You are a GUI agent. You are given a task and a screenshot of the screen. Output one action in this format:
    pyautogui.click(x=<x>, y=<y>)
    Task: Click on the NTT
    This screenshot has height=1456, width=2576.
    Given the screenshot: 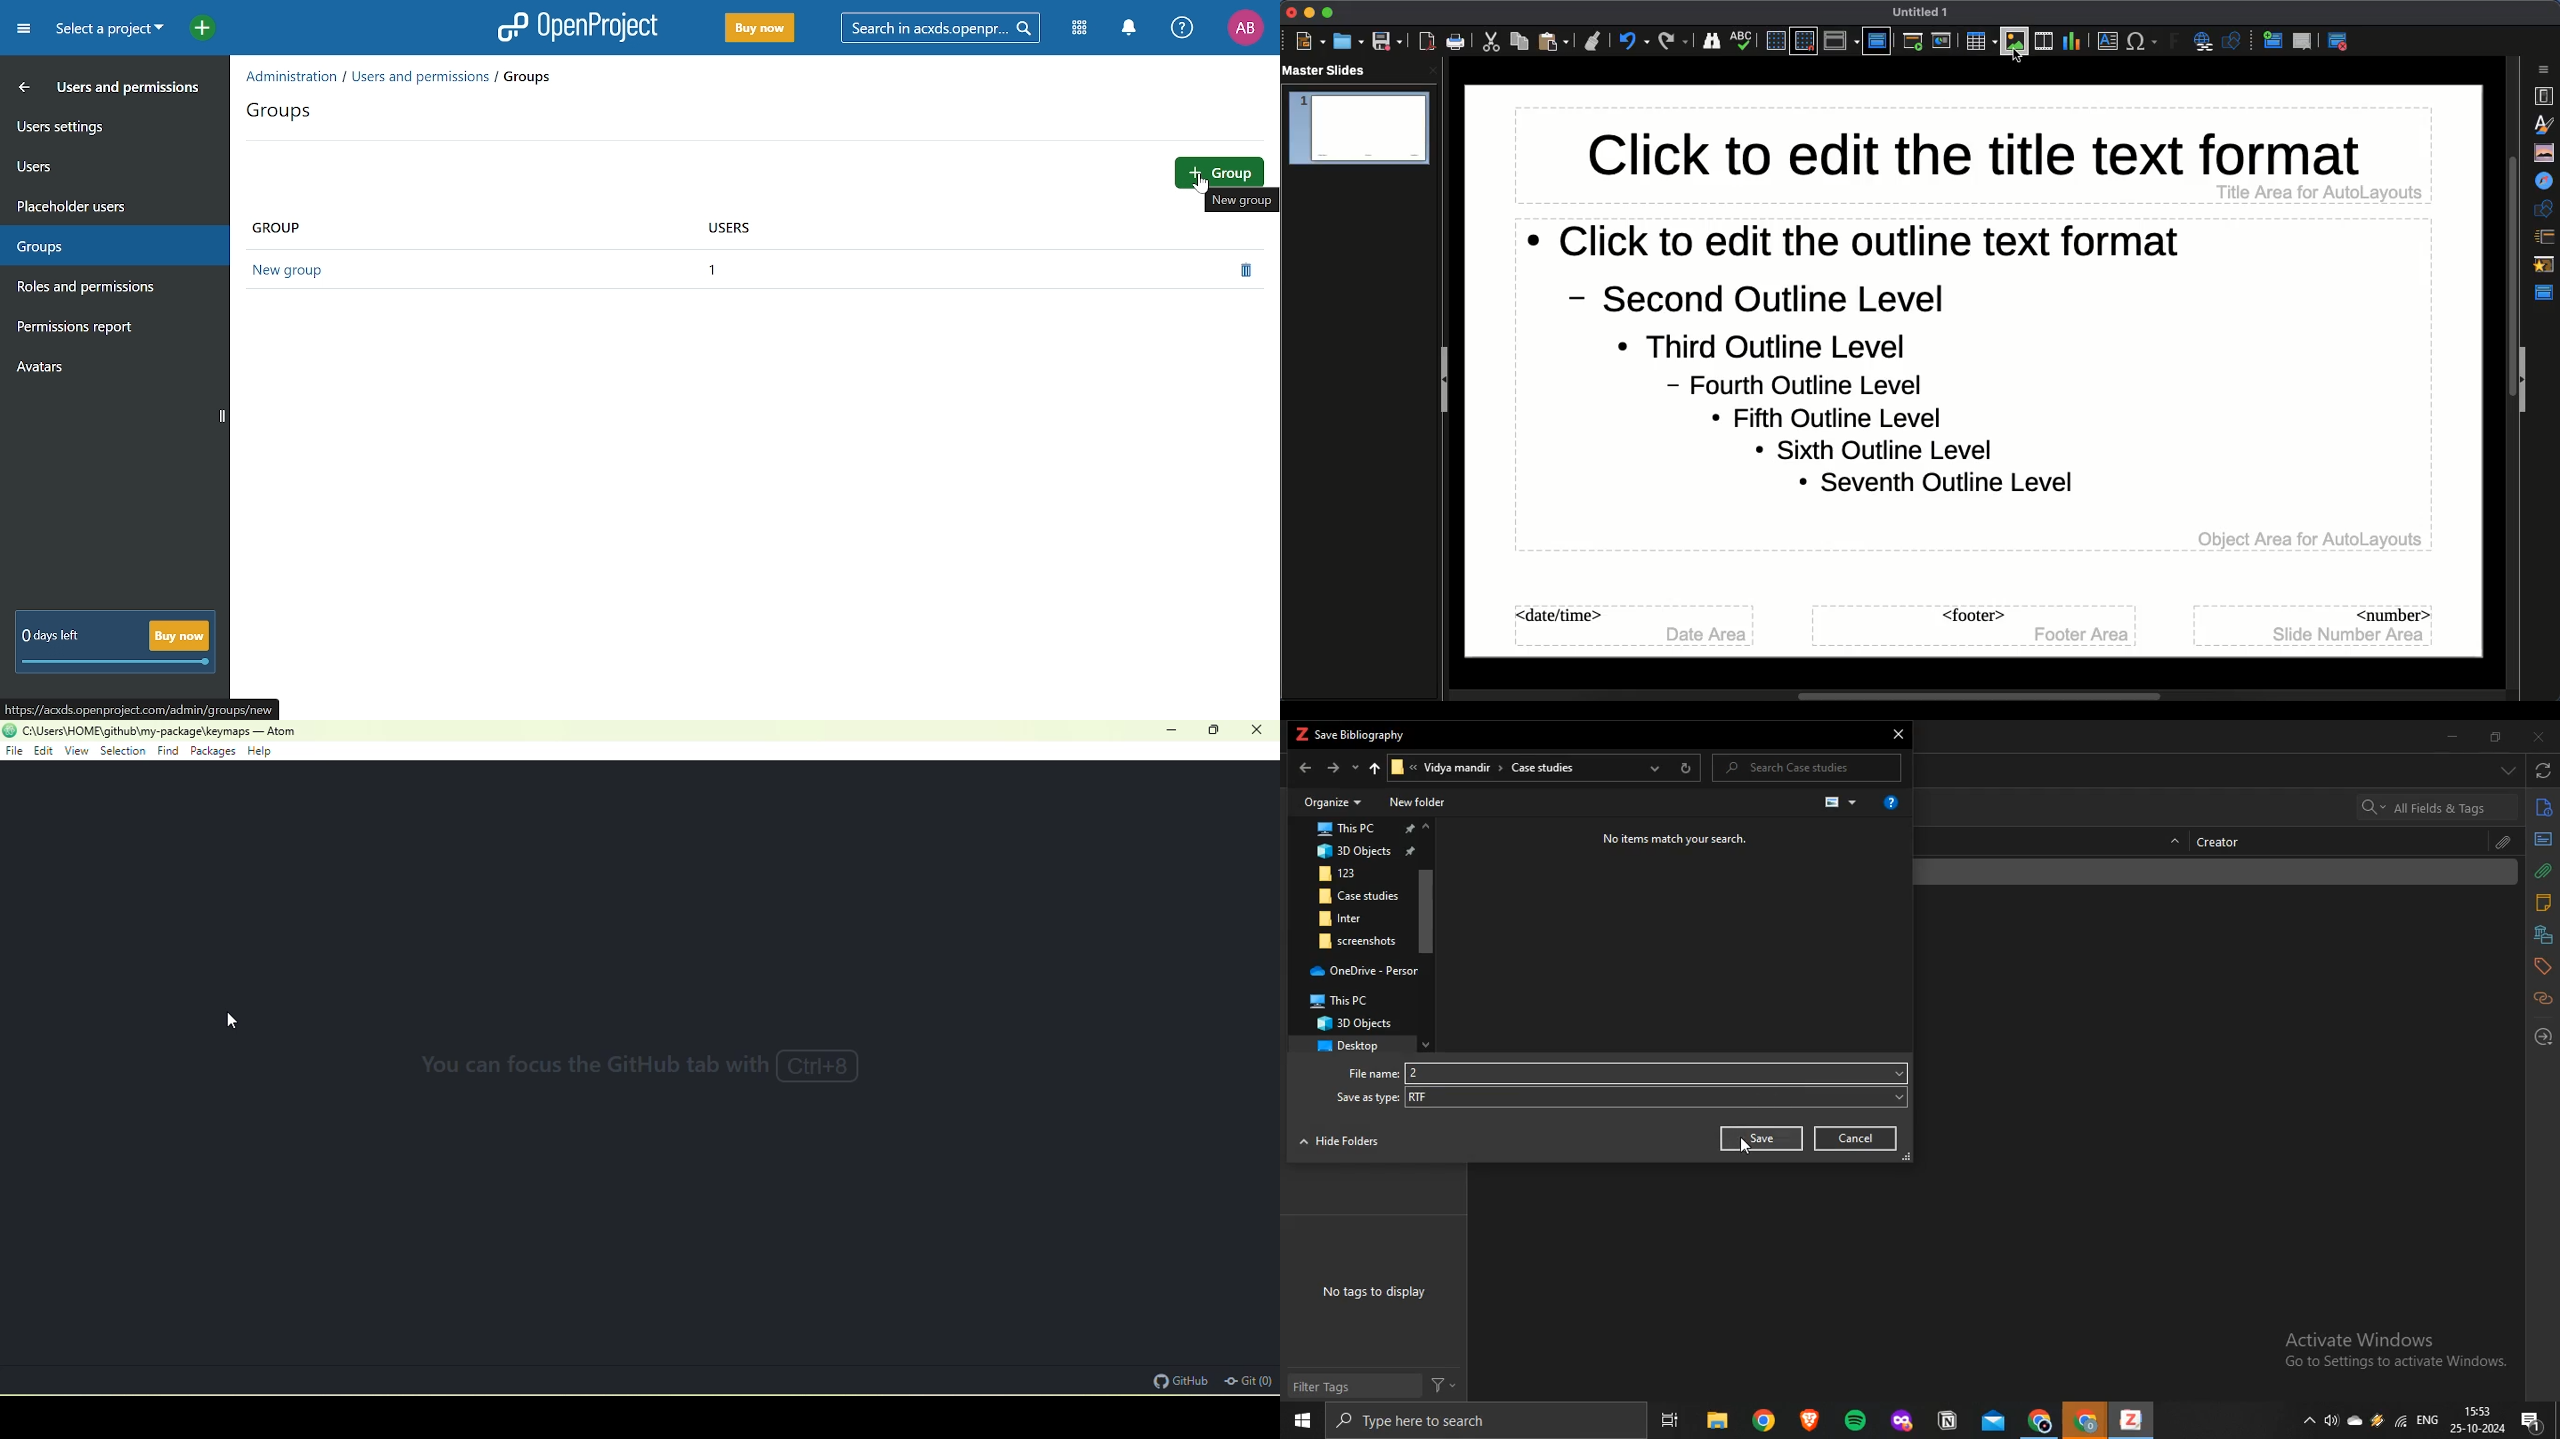 What is the action you would take?
    pyautogui.click(x=1342, y=1141)
    